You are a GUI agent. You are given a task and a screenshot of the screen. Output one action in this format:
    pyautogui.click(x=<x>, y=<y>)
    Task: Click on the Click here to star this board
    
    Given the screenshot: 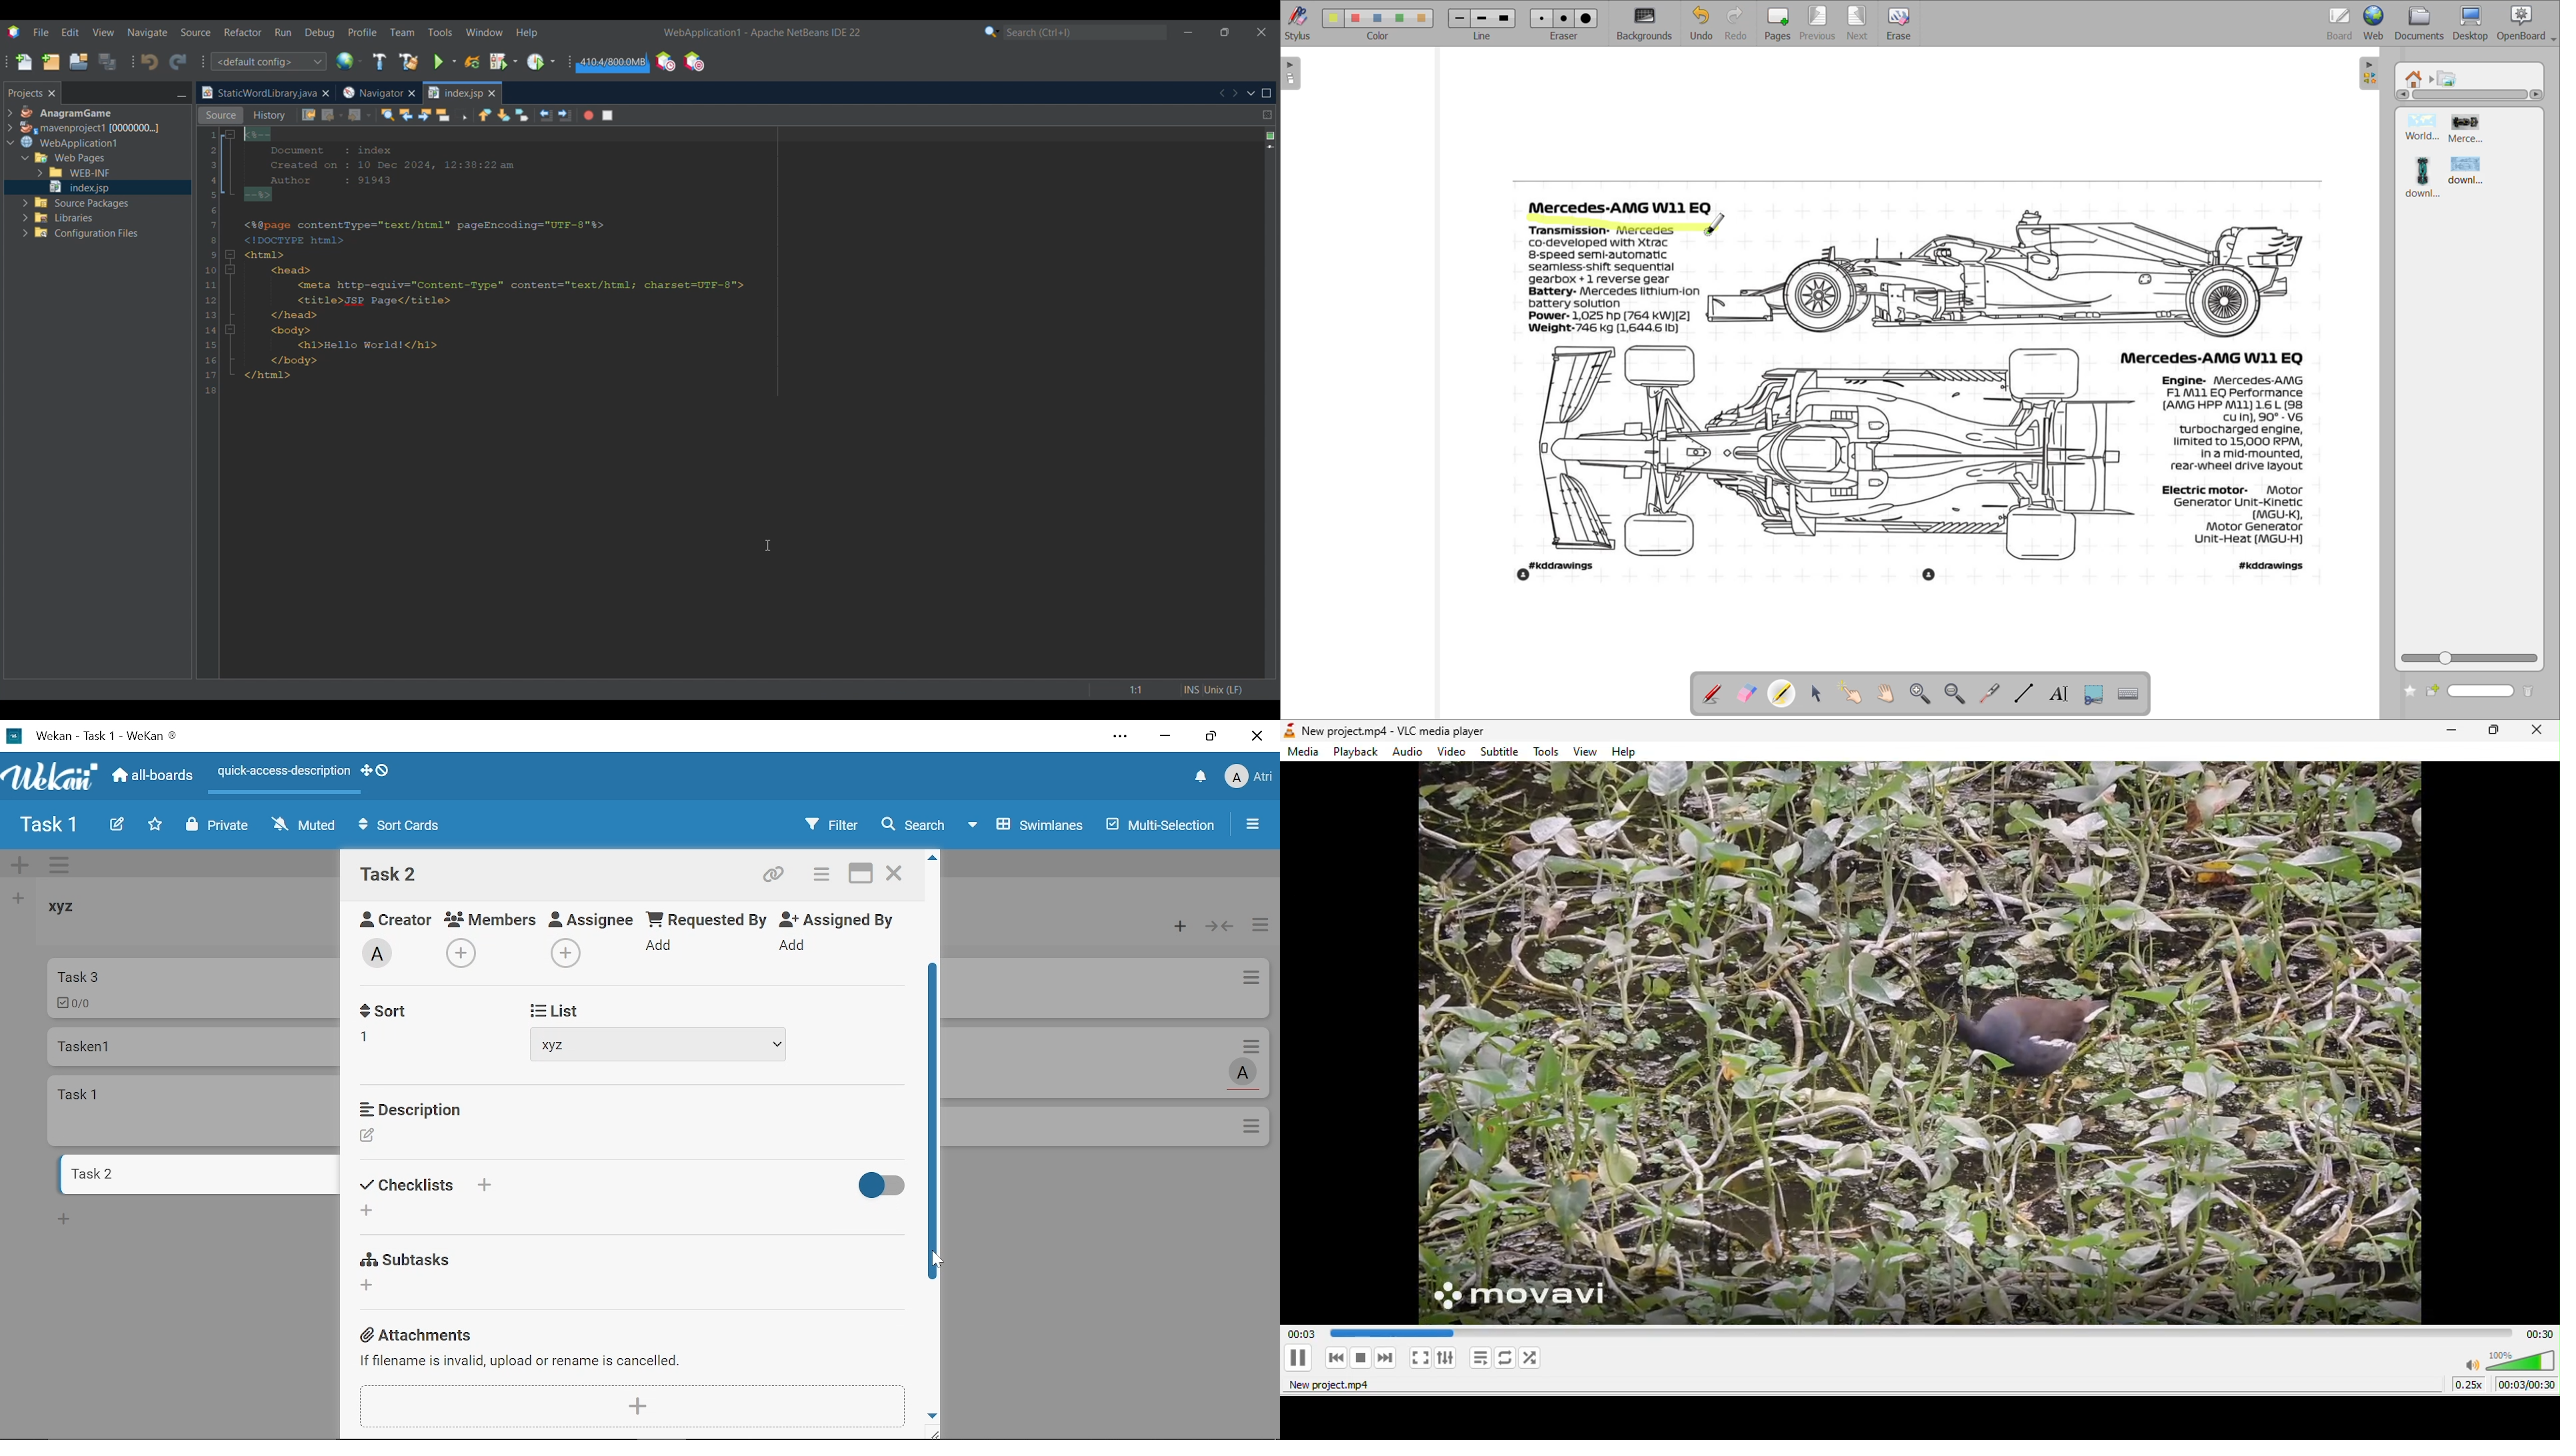 What is the action you would take?
    pyautogui.click(x=155, y=826)
    